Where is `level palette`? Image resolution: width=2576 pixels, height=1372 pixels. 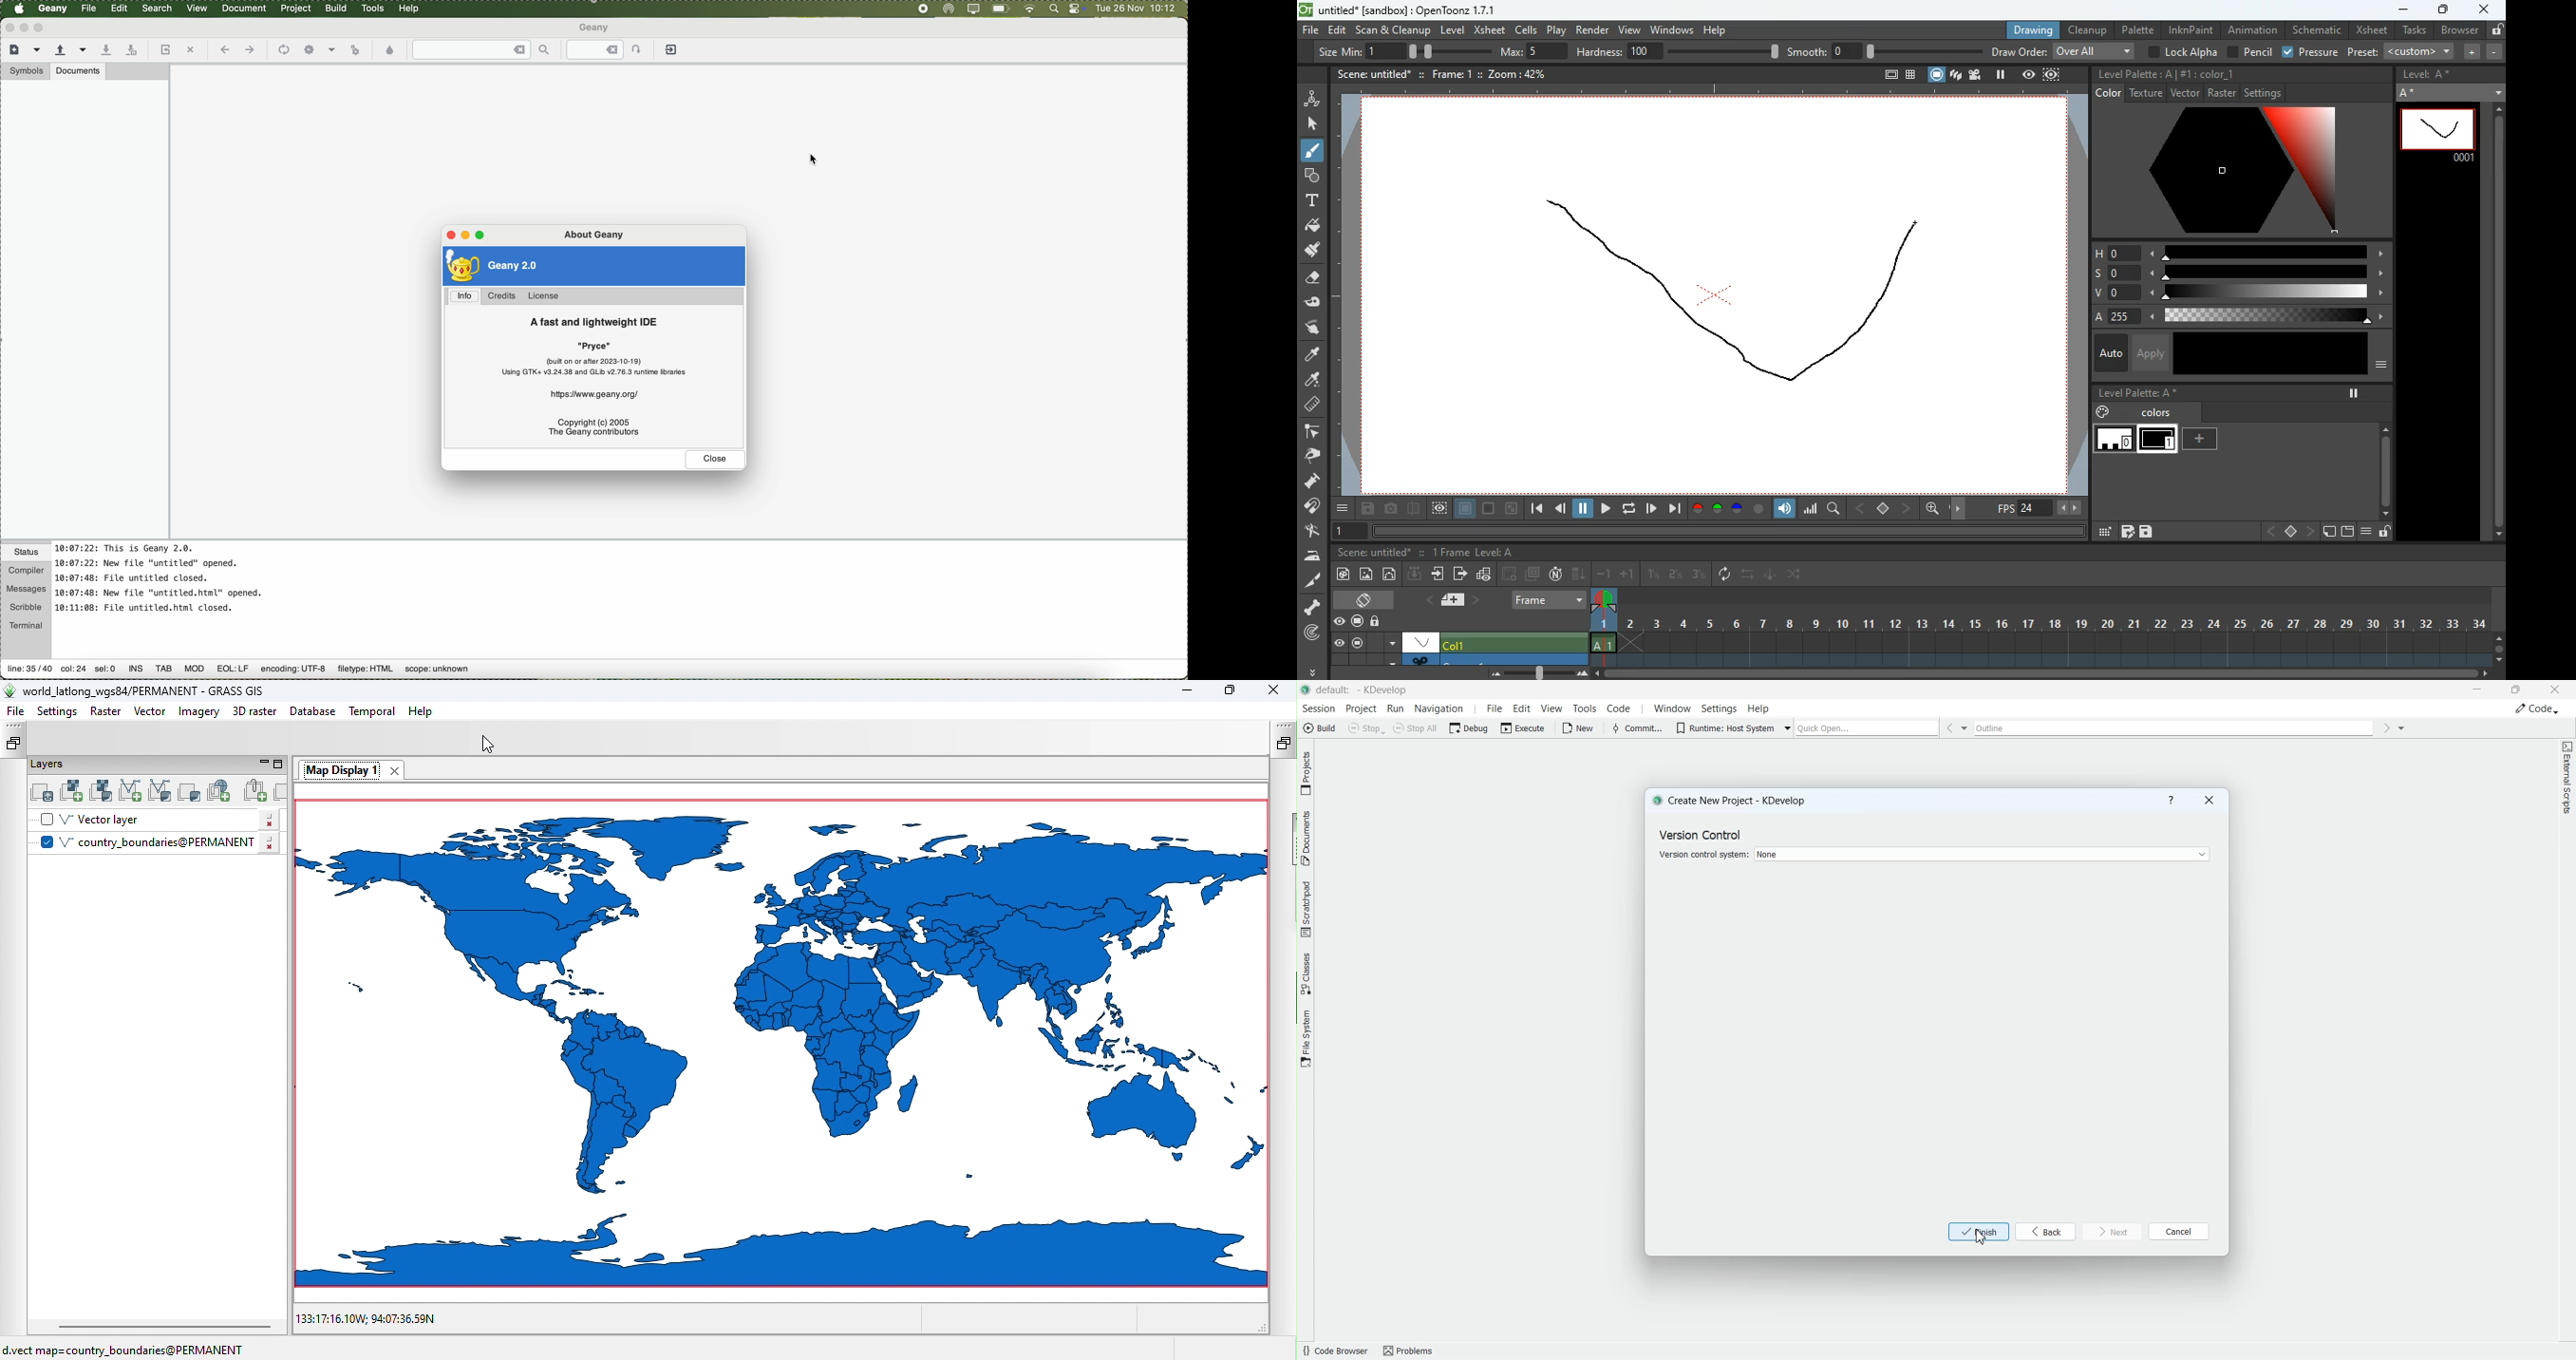
level palette is located at coordinates (2138, 392).